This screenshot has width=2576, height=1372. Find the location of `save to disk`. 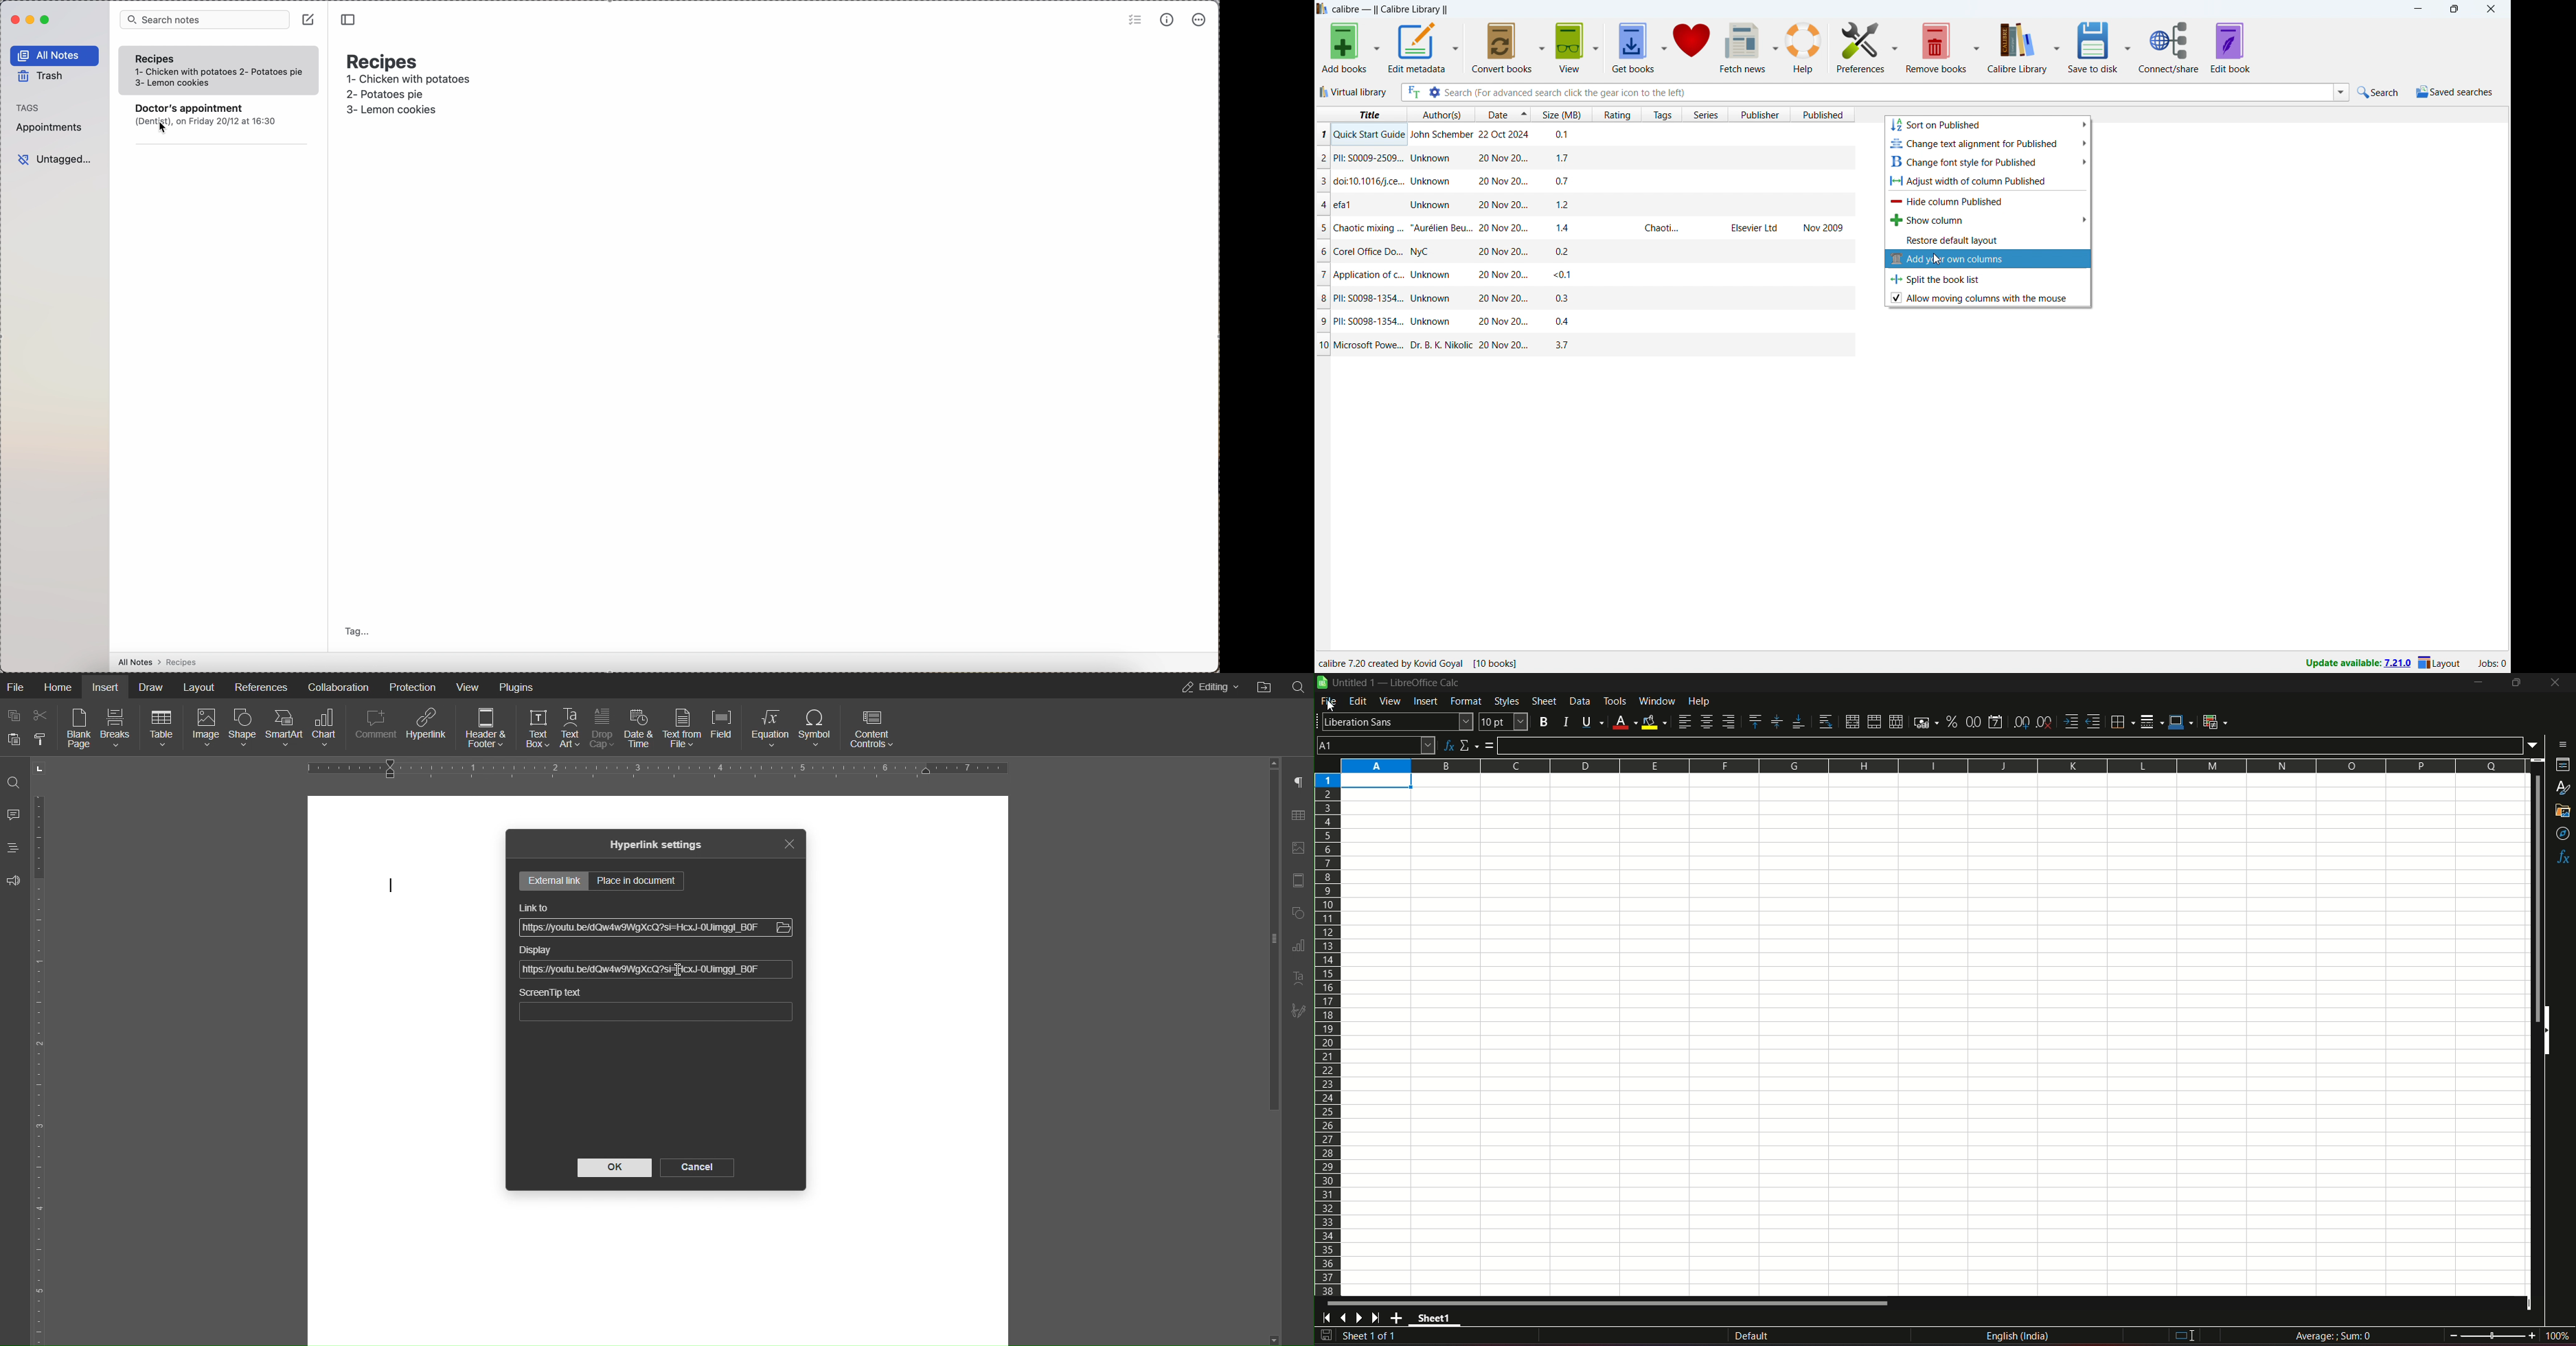

save to disk is located at coordinates (2093, 46).